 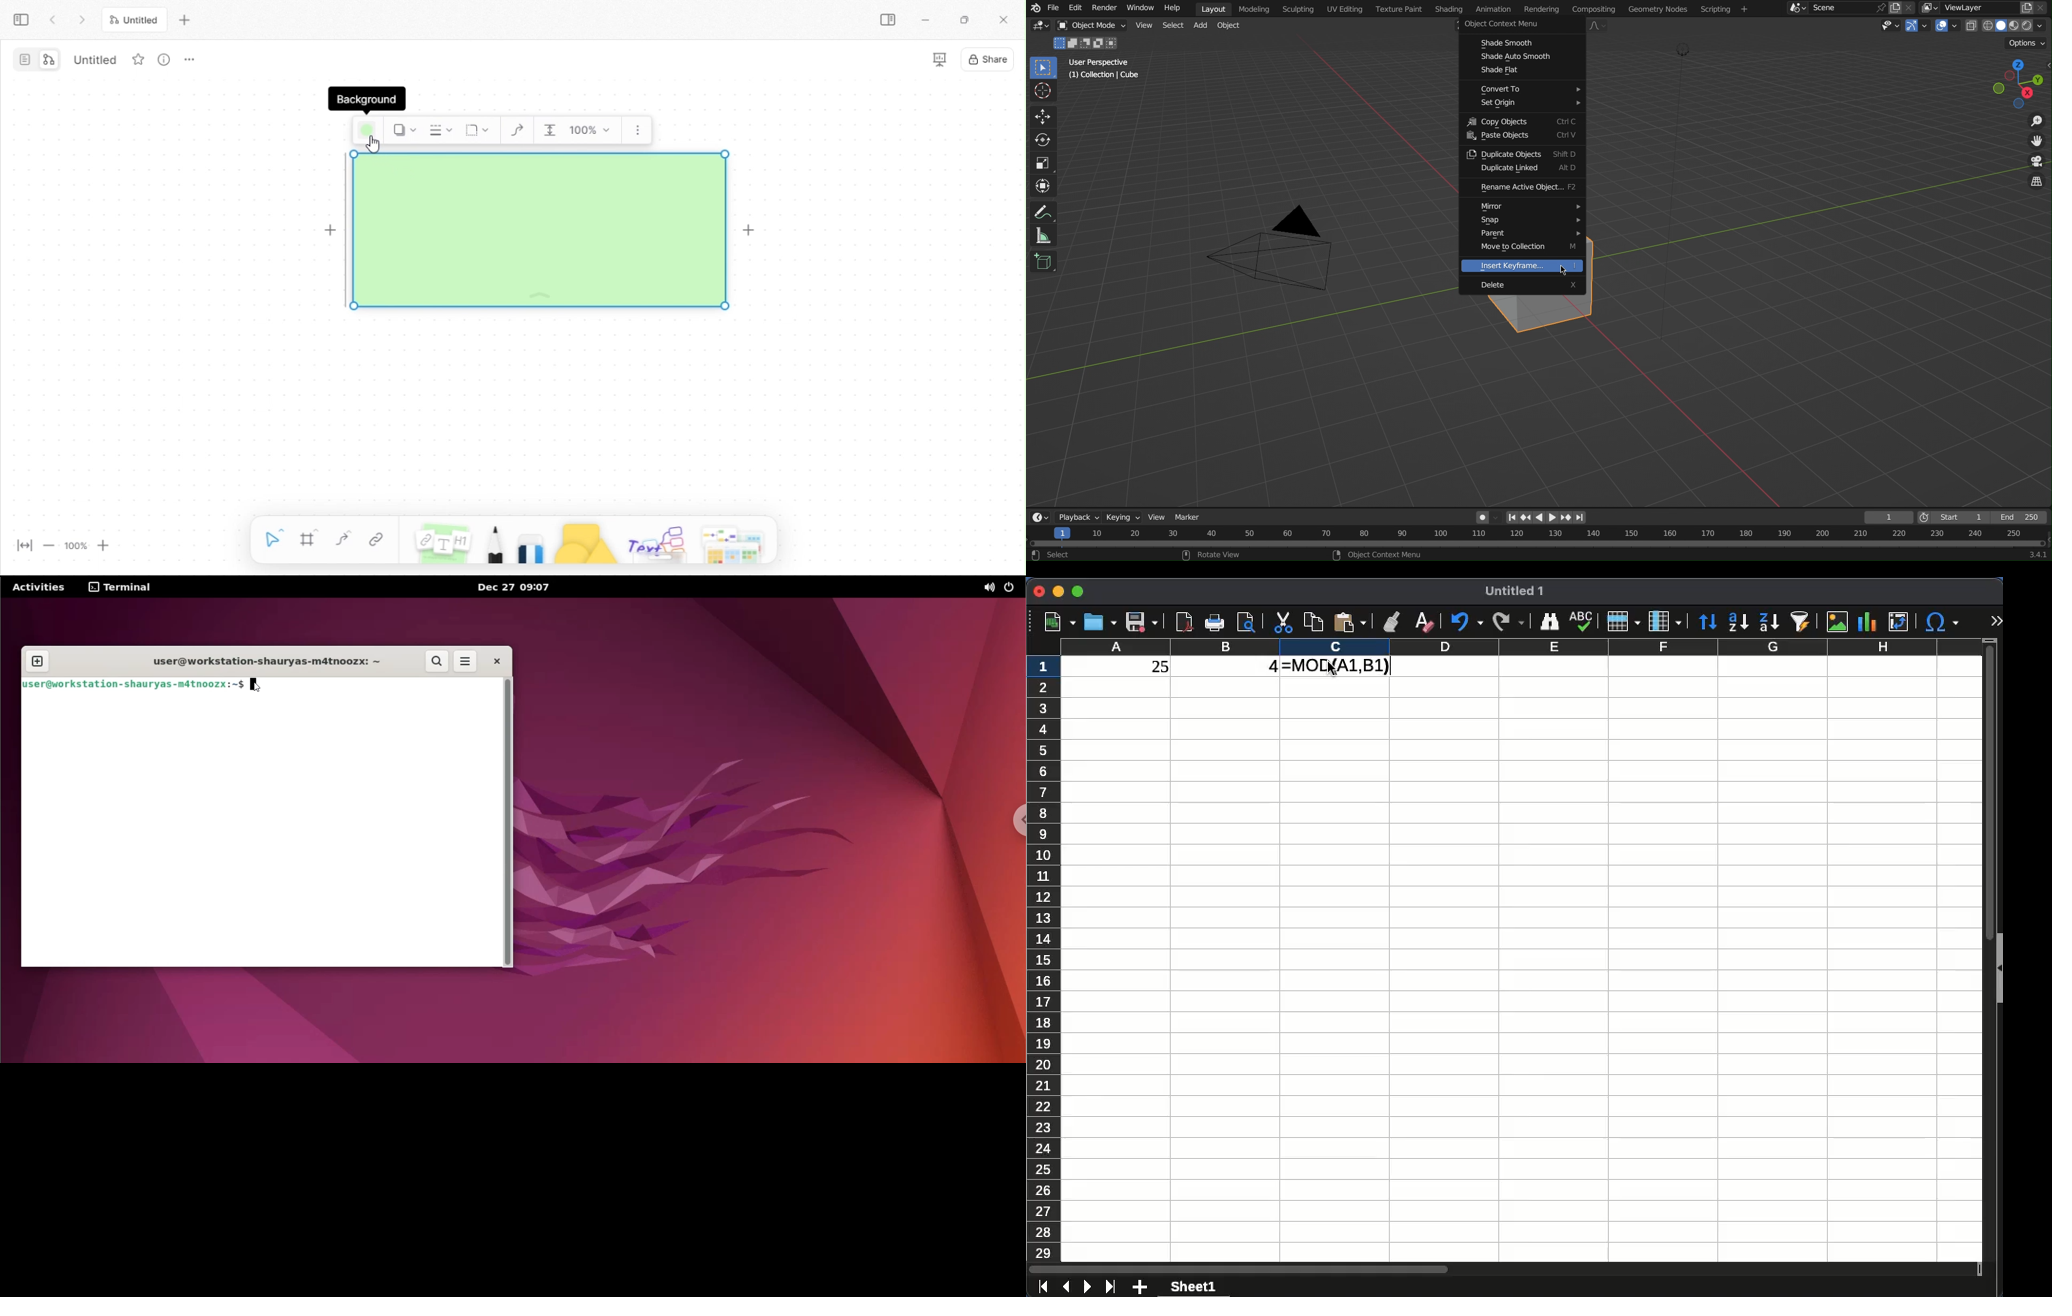 What do you see at coordinates (1140, 624) in the screenshot?
I see `save` at bounding box center [1140, 624].